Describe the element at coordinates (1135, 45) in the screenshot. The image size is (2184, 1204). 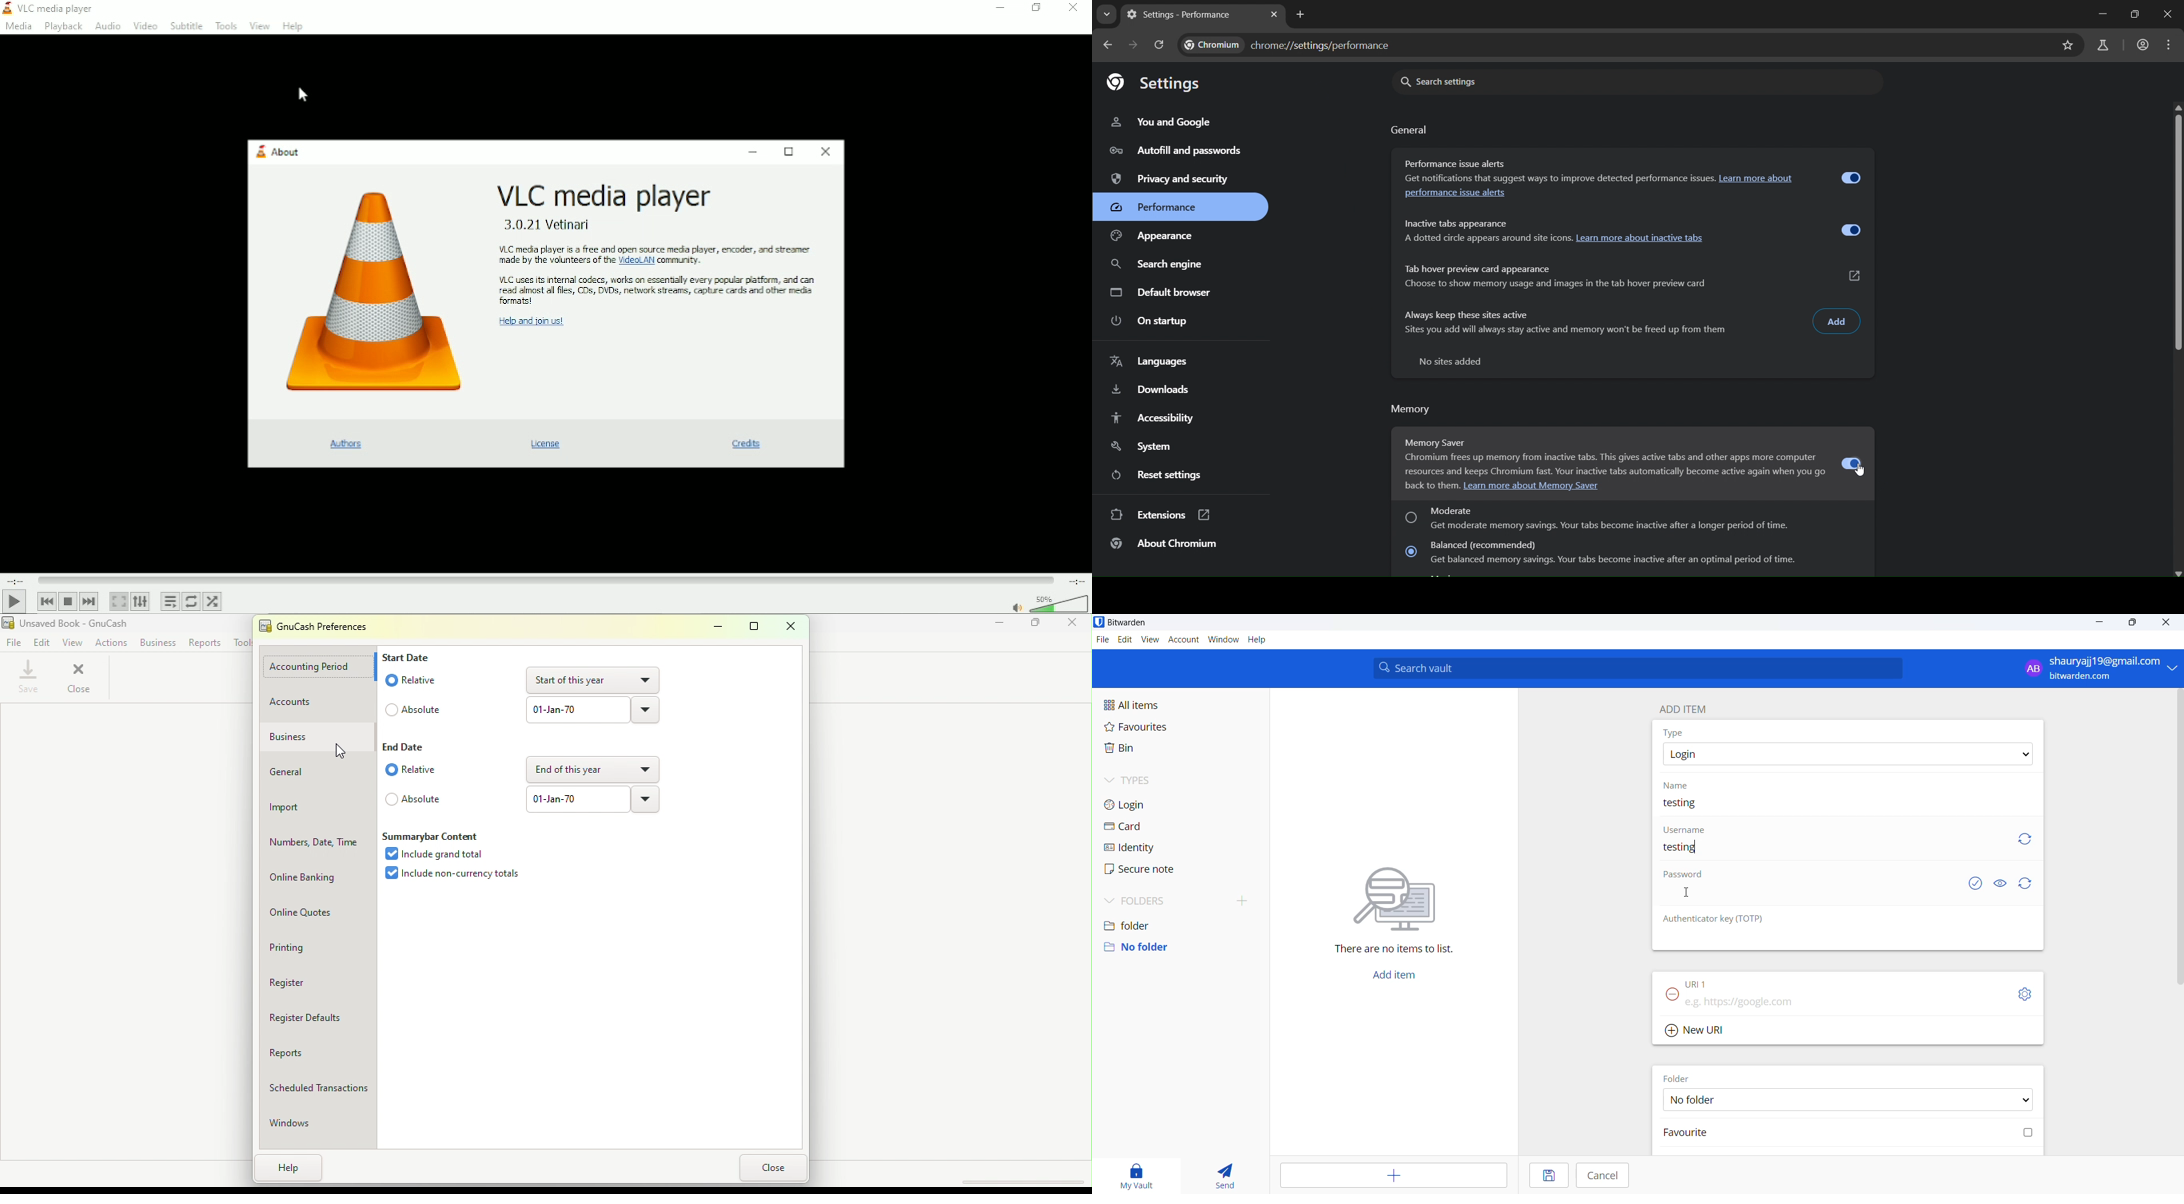
I see `go forward one page` at that location.